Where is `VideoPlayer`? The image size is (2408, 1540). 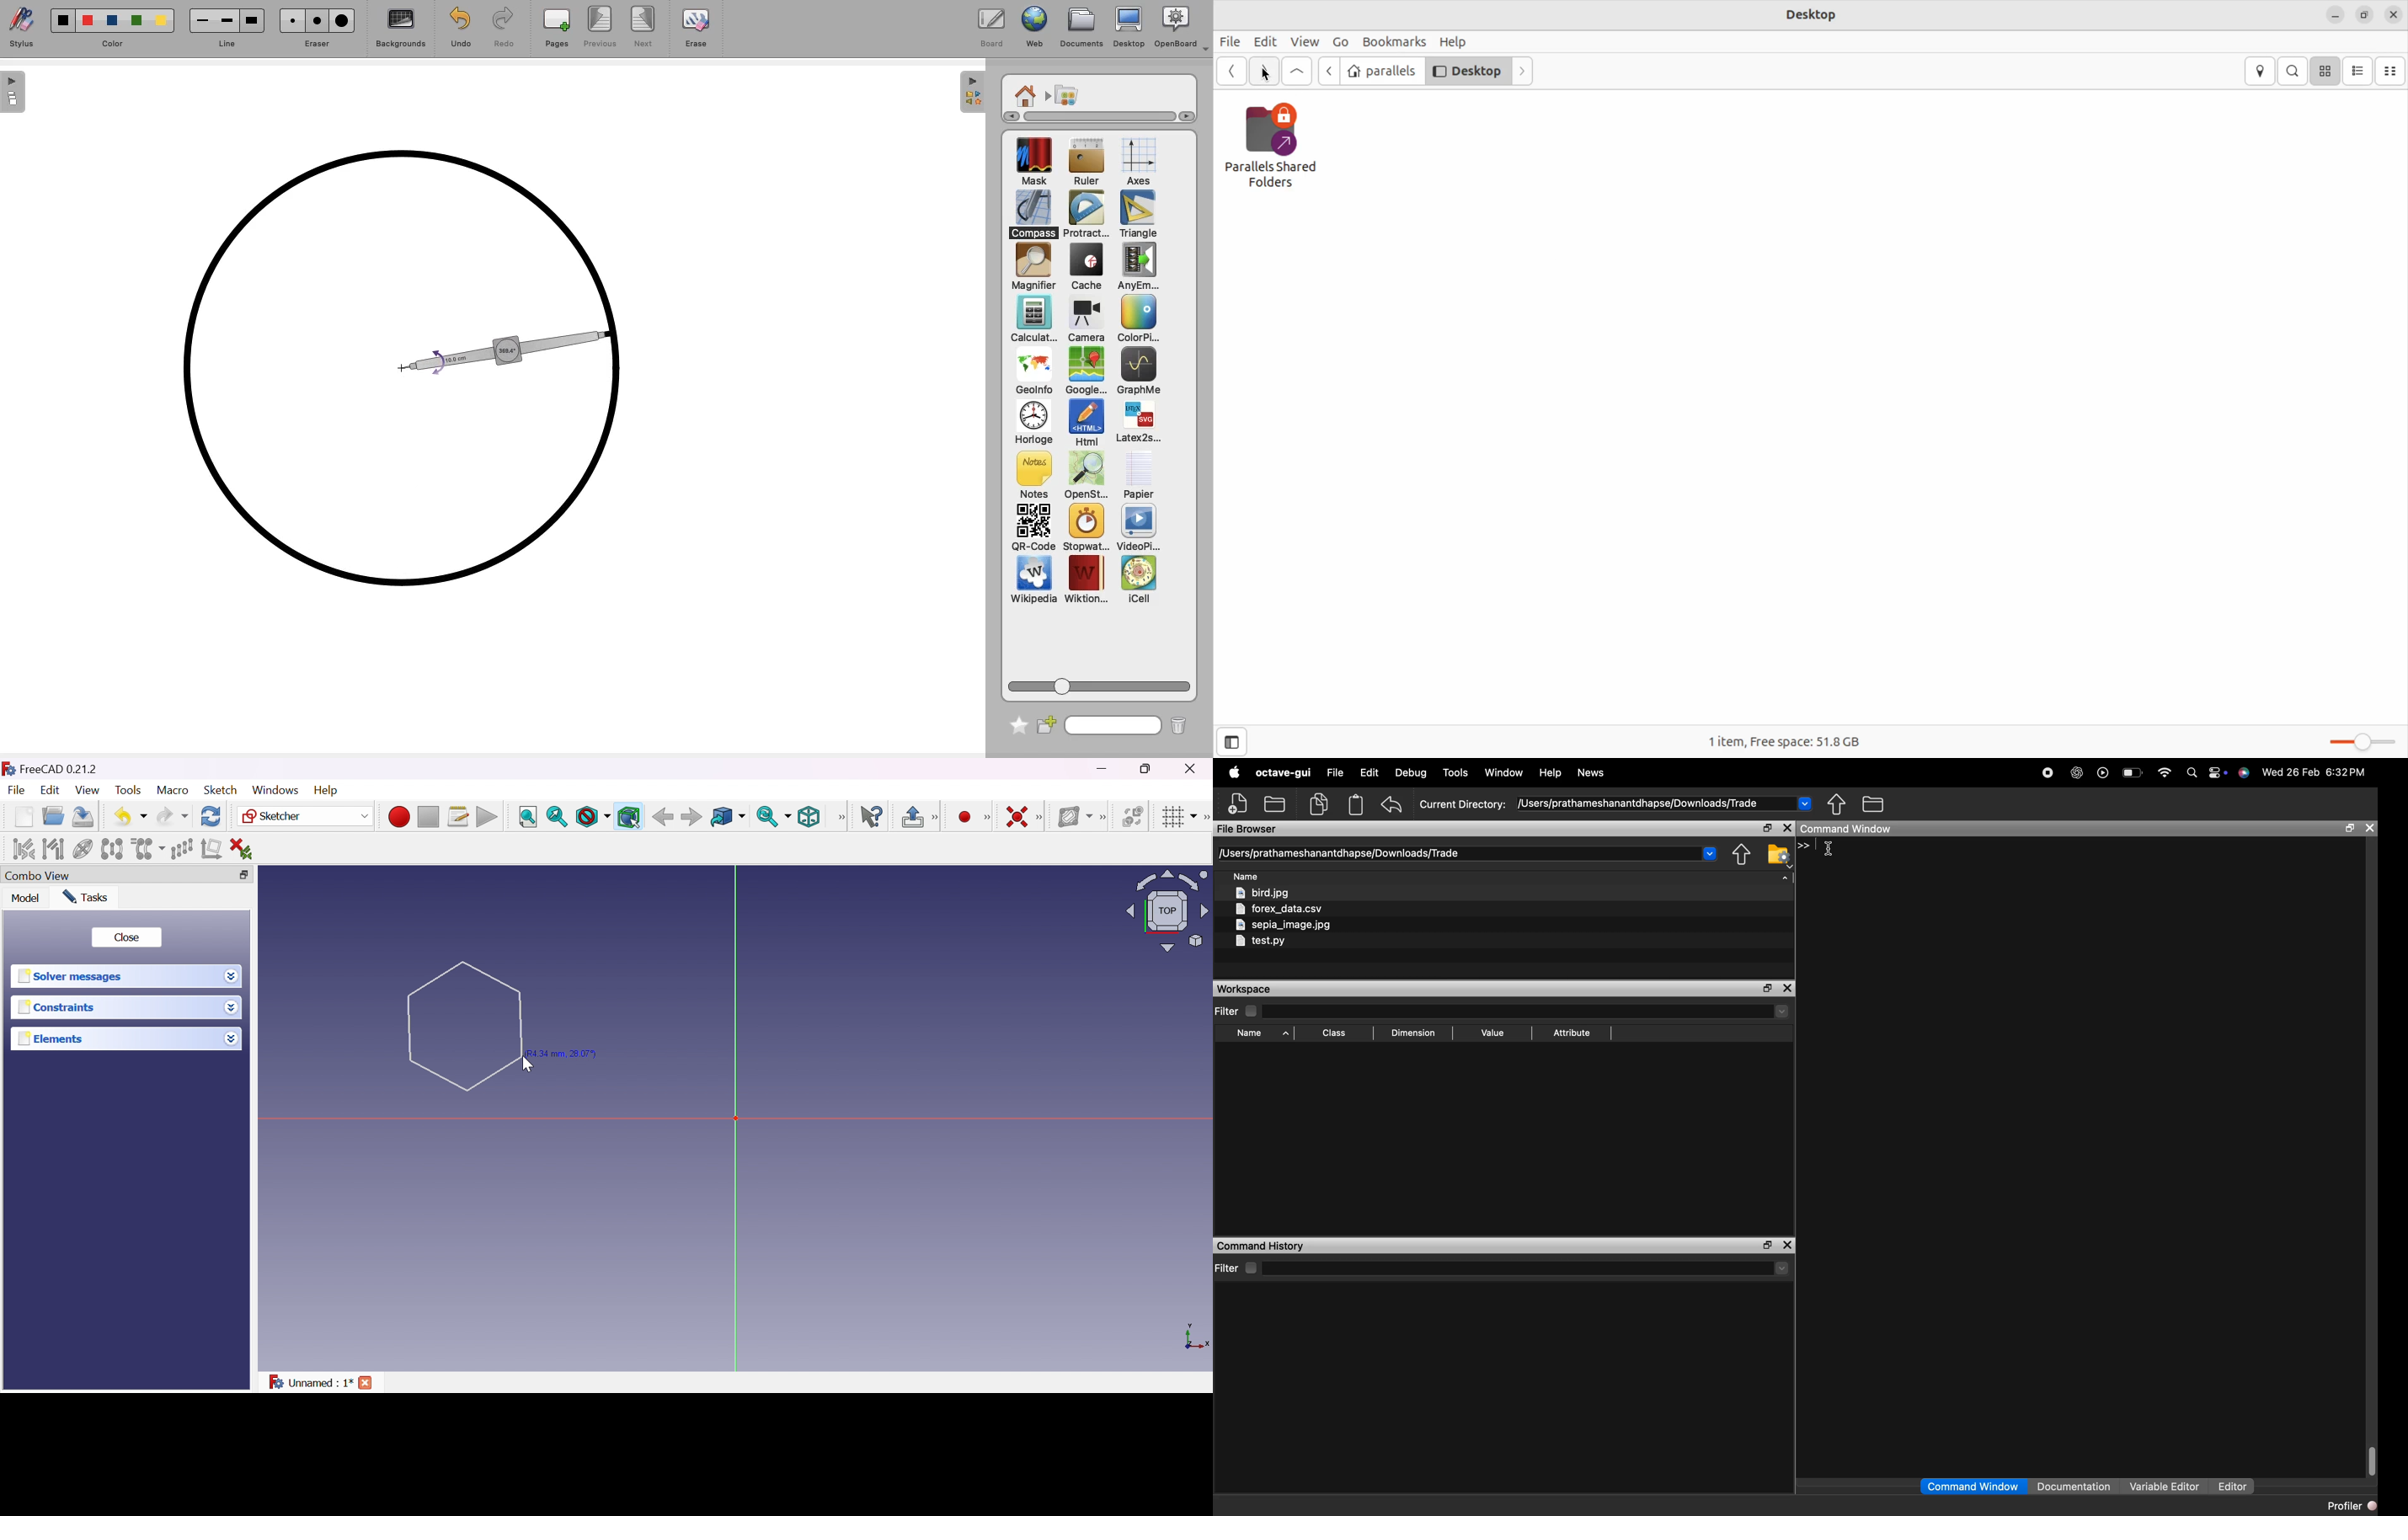 VideoPlayer is located at coordinates (1139, 528).